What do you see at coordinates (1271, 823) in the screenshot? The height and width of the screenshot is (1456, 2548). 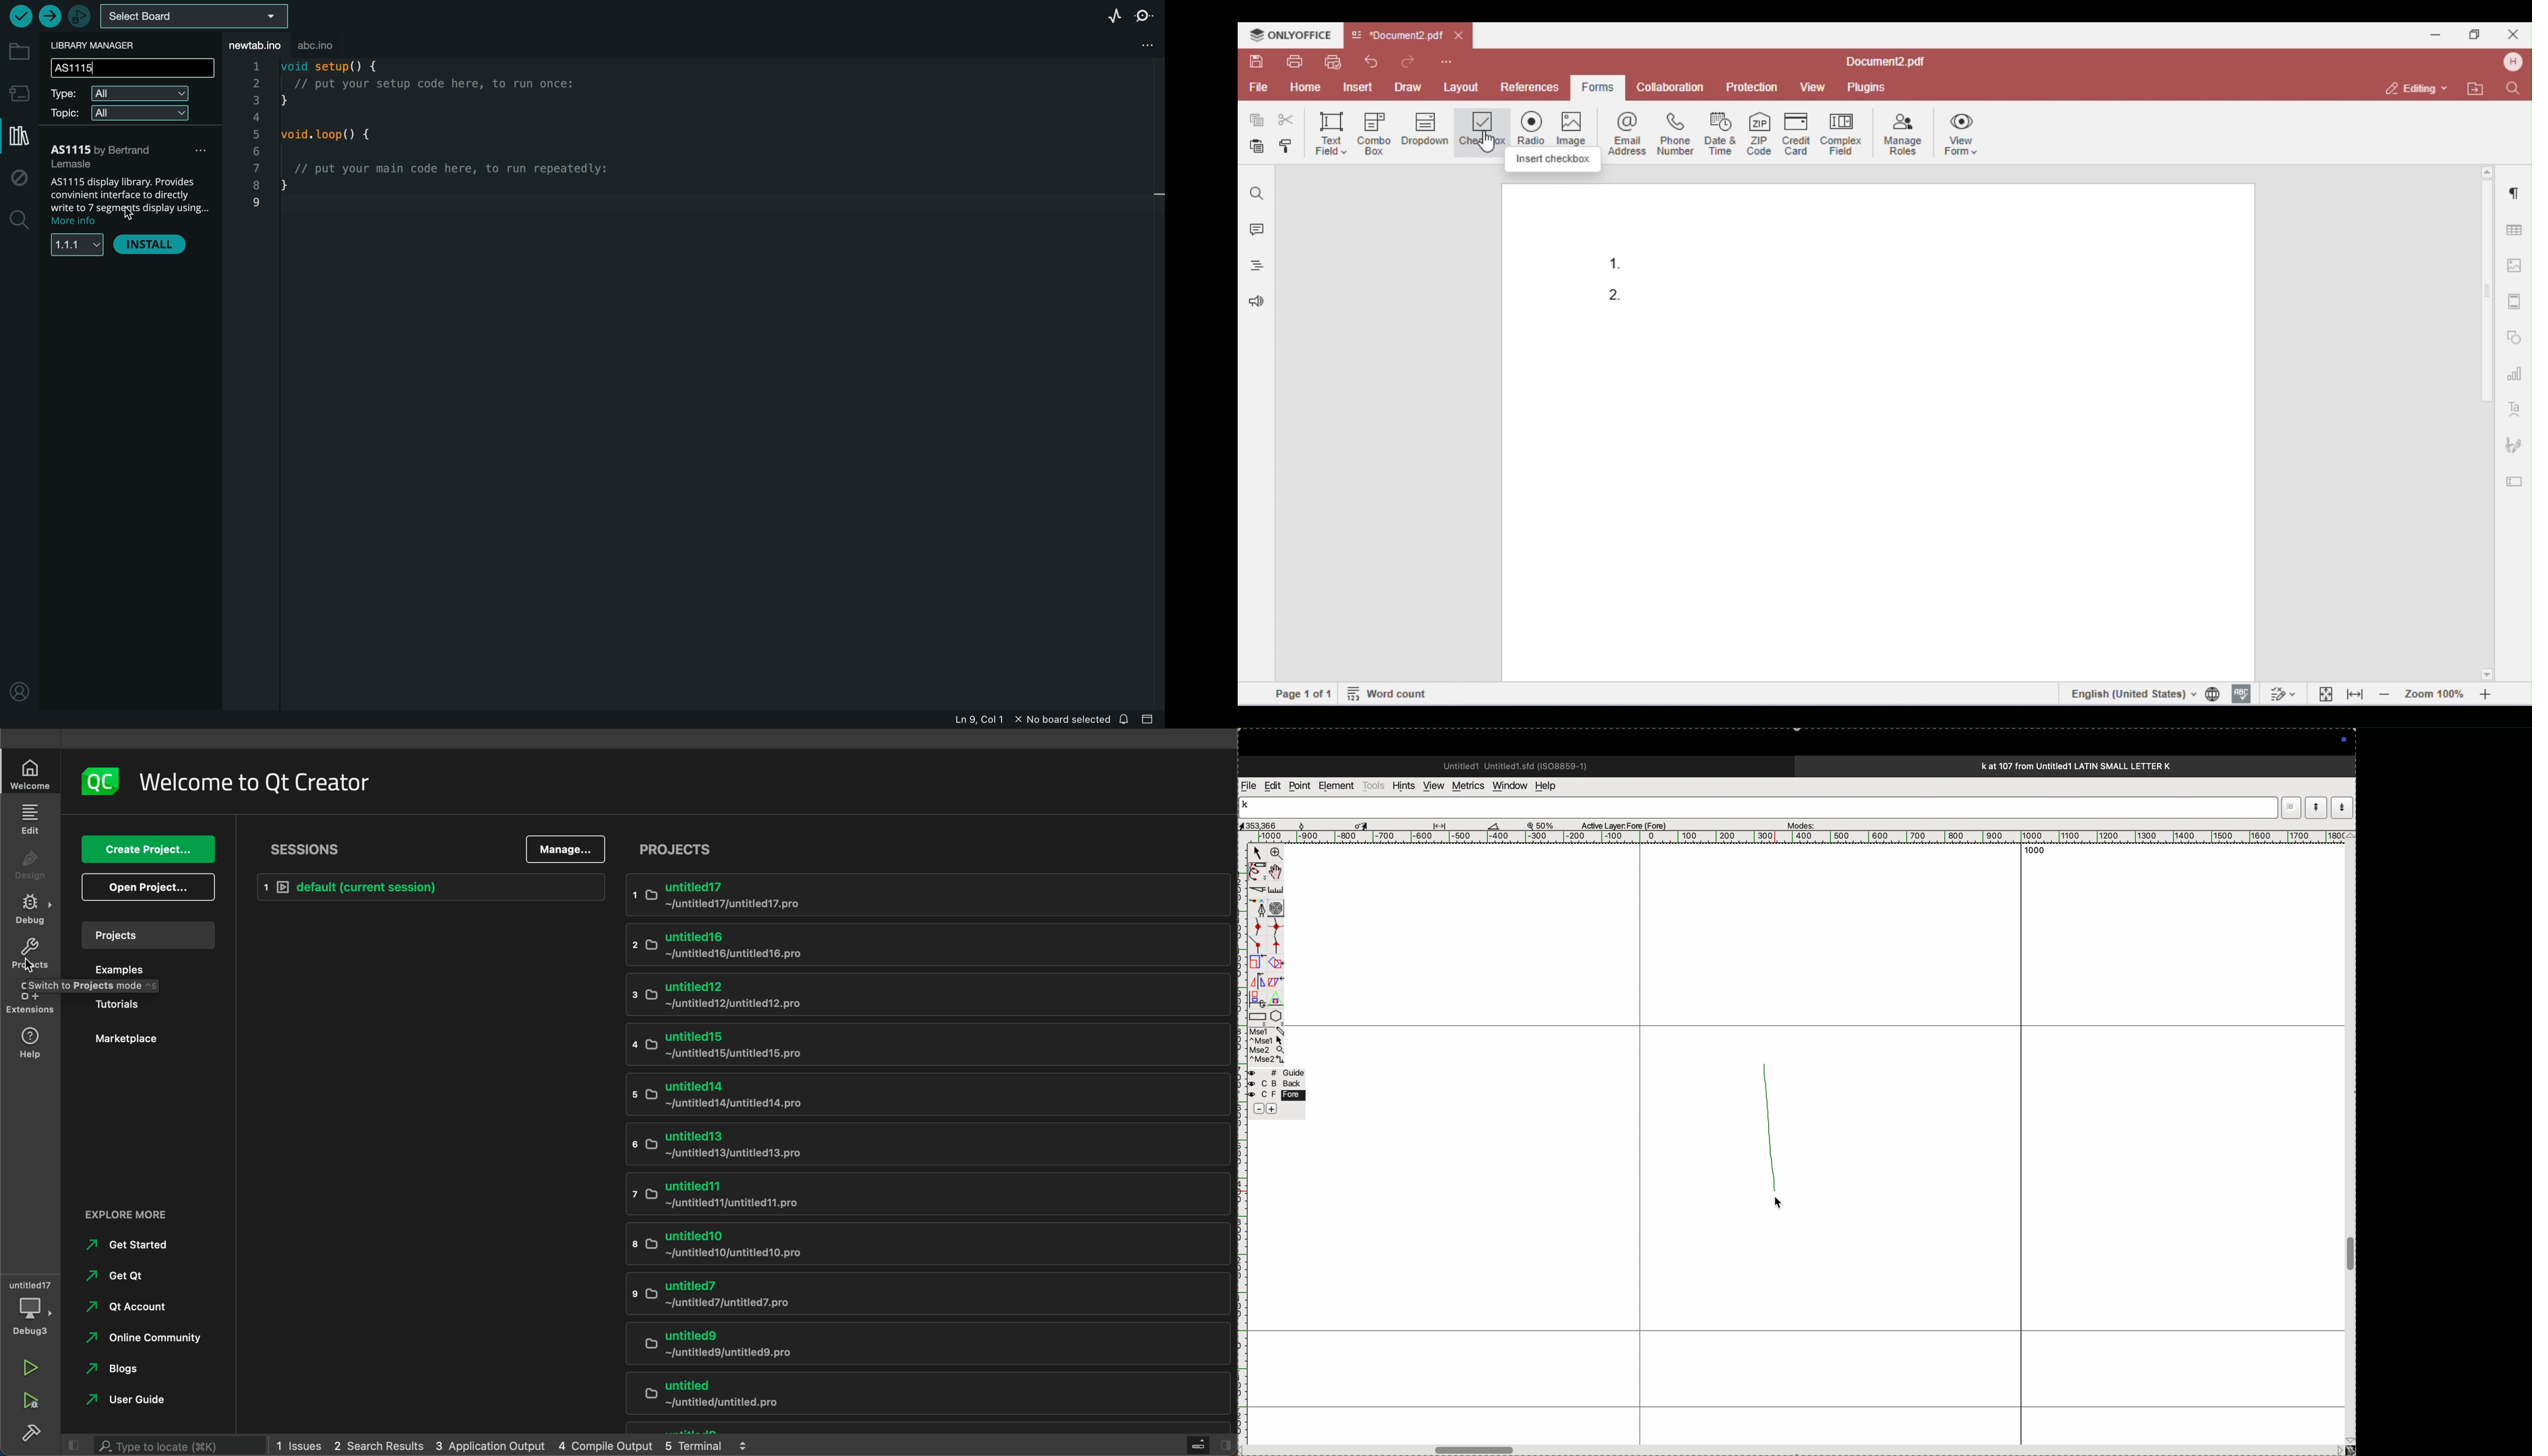 I see `co ordinates` at bounding box center [1271, 823].